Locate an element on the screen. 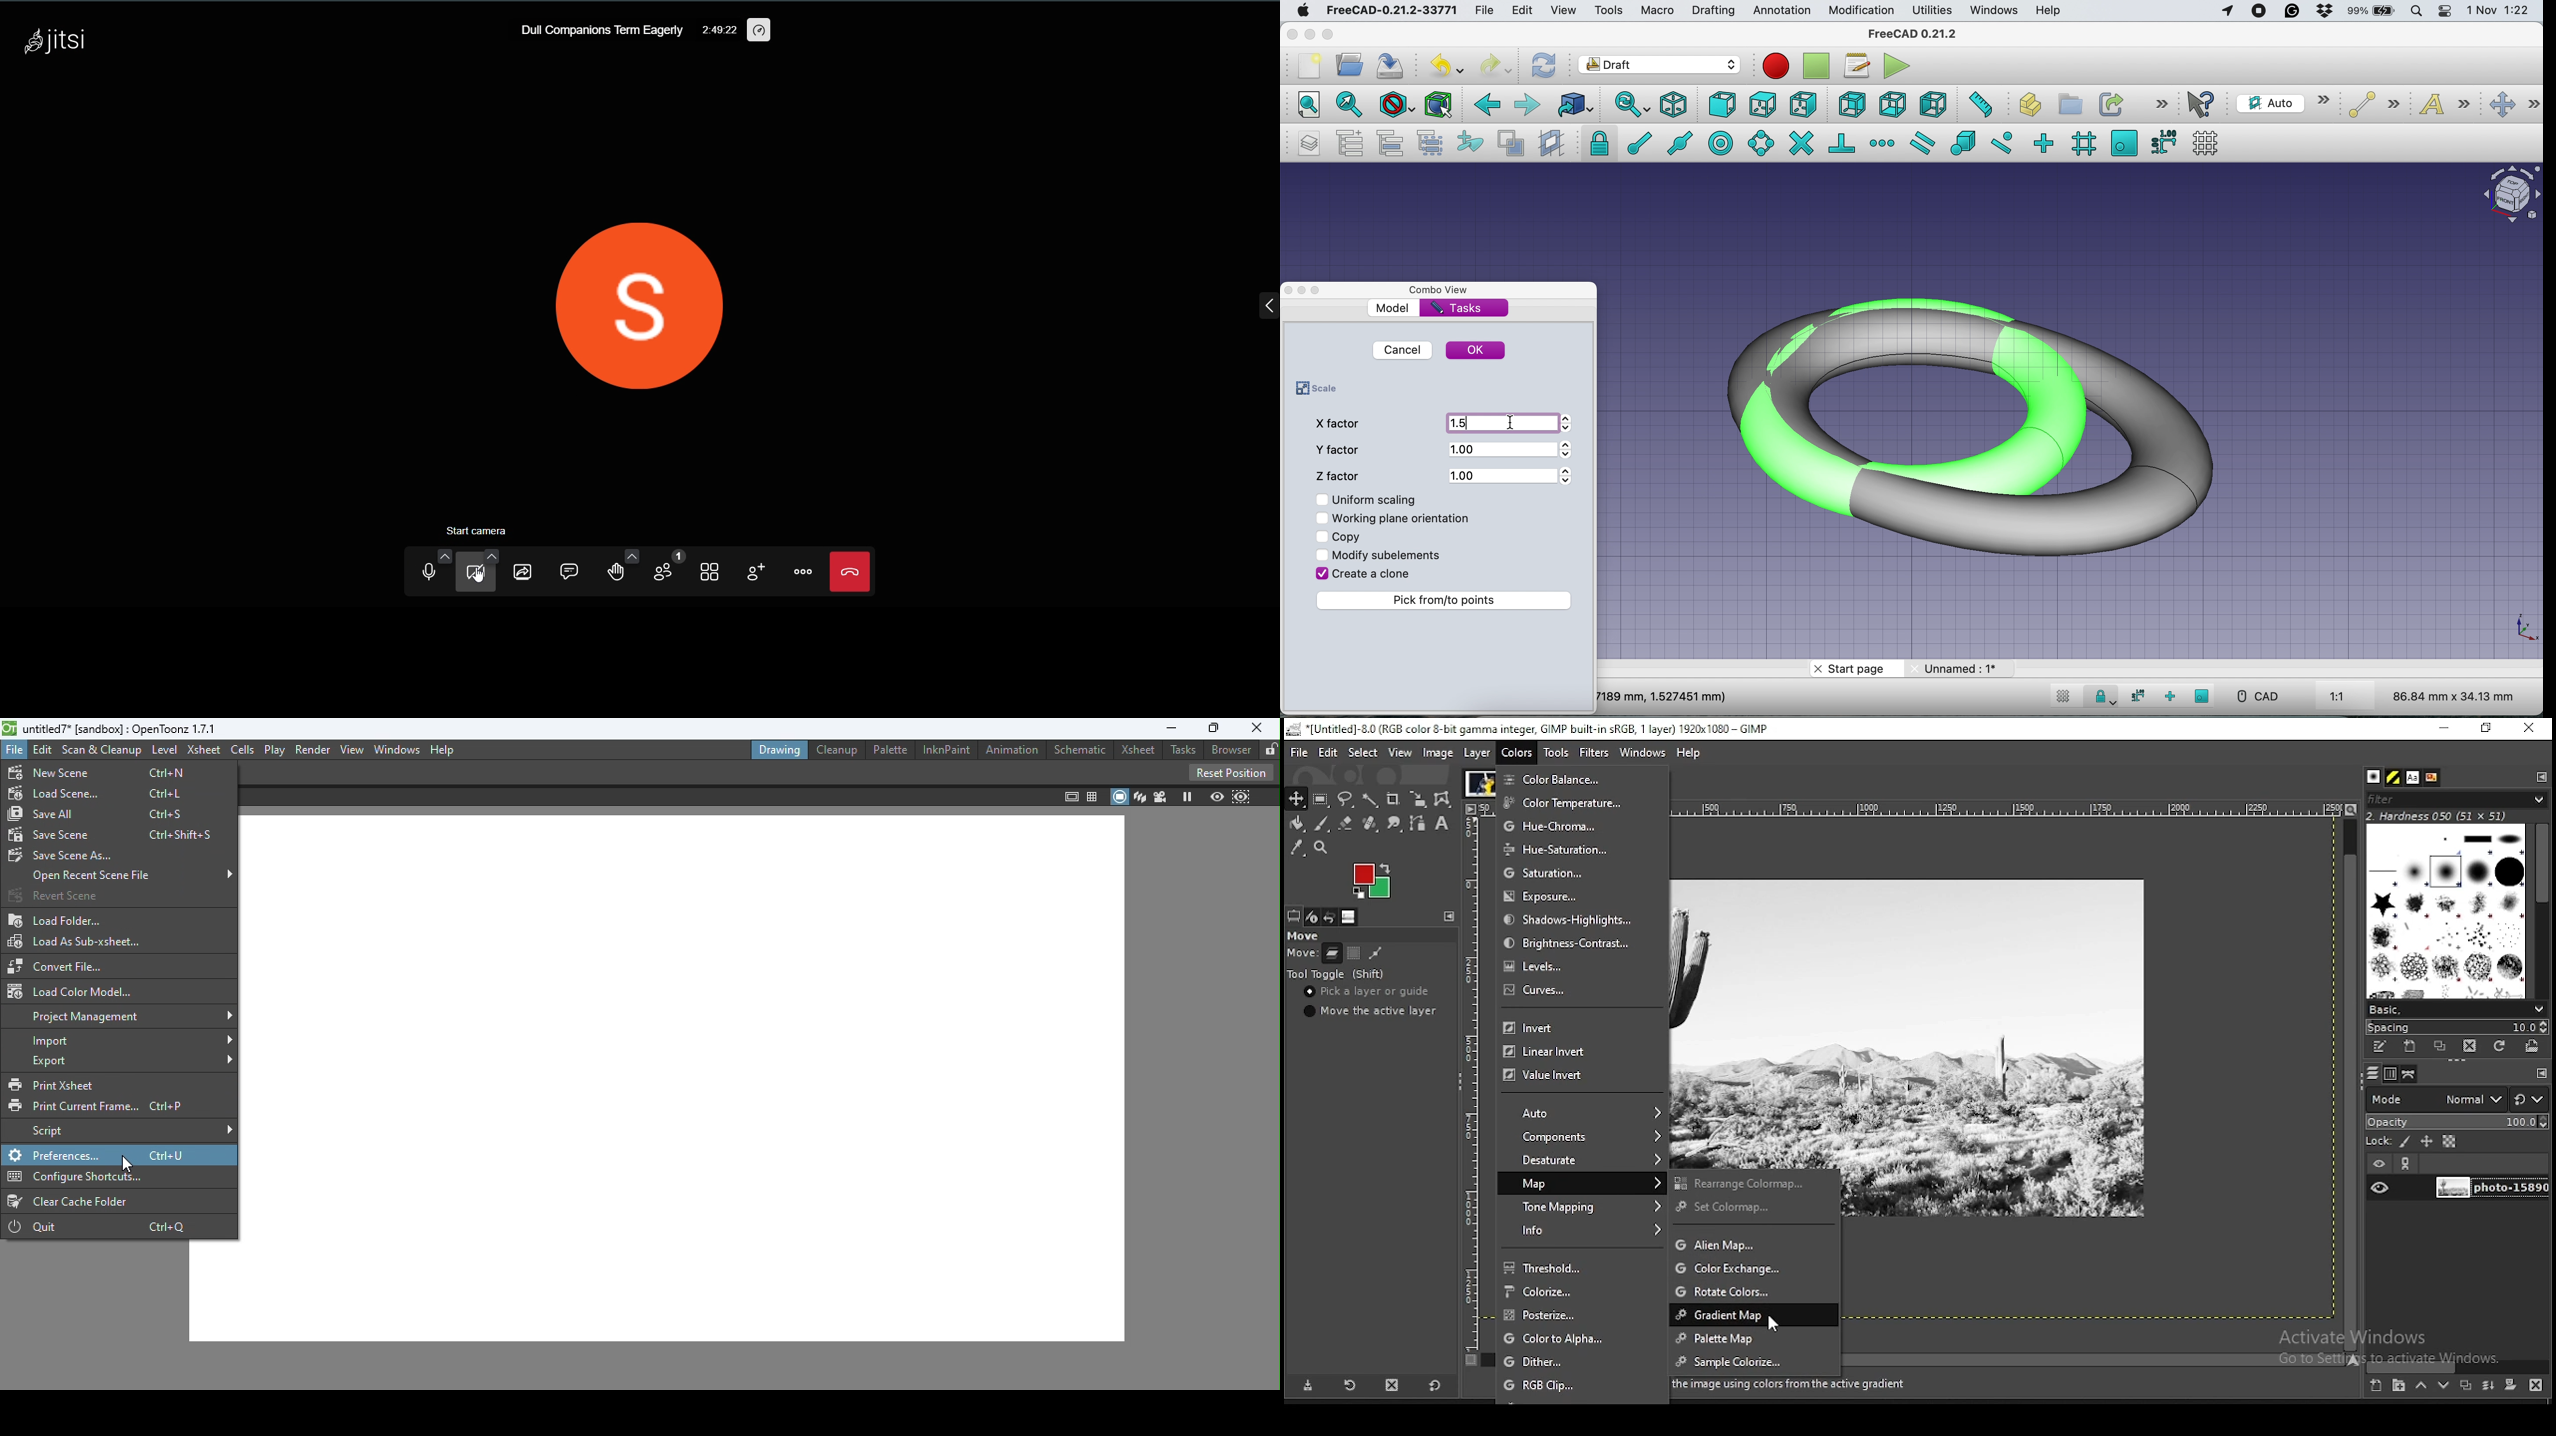  move paths is located at coordinates (1375, 953).